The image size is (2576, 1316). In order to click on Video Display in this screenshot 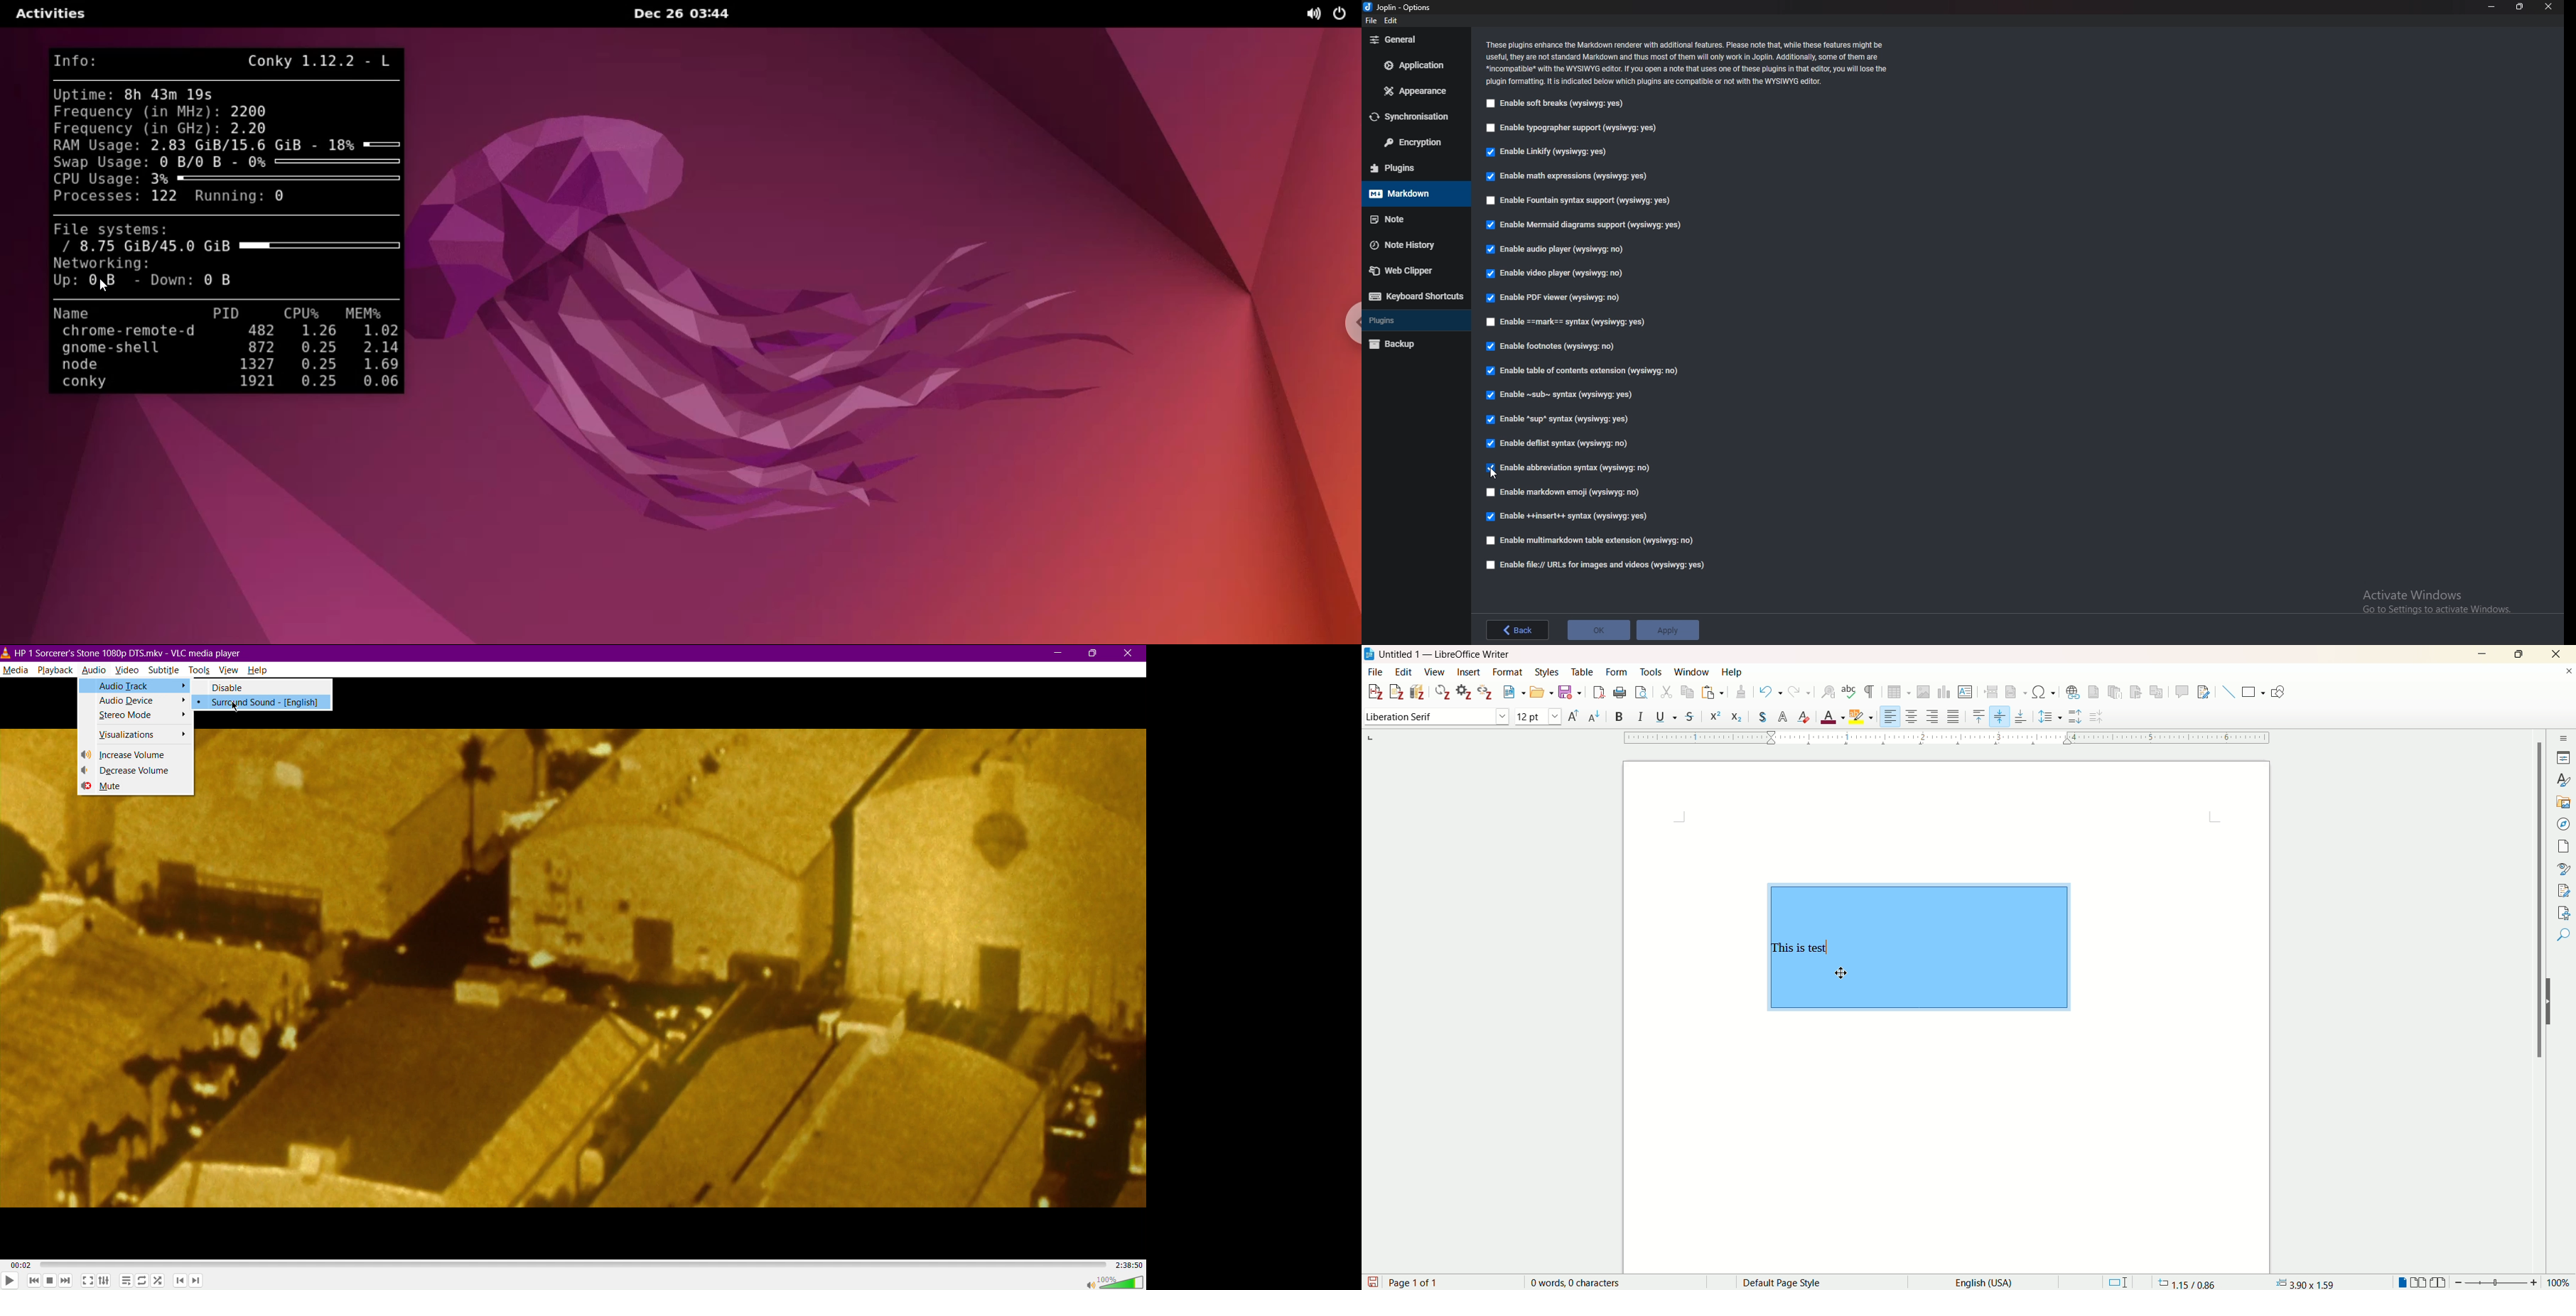, I will do `click(675, 969)`.